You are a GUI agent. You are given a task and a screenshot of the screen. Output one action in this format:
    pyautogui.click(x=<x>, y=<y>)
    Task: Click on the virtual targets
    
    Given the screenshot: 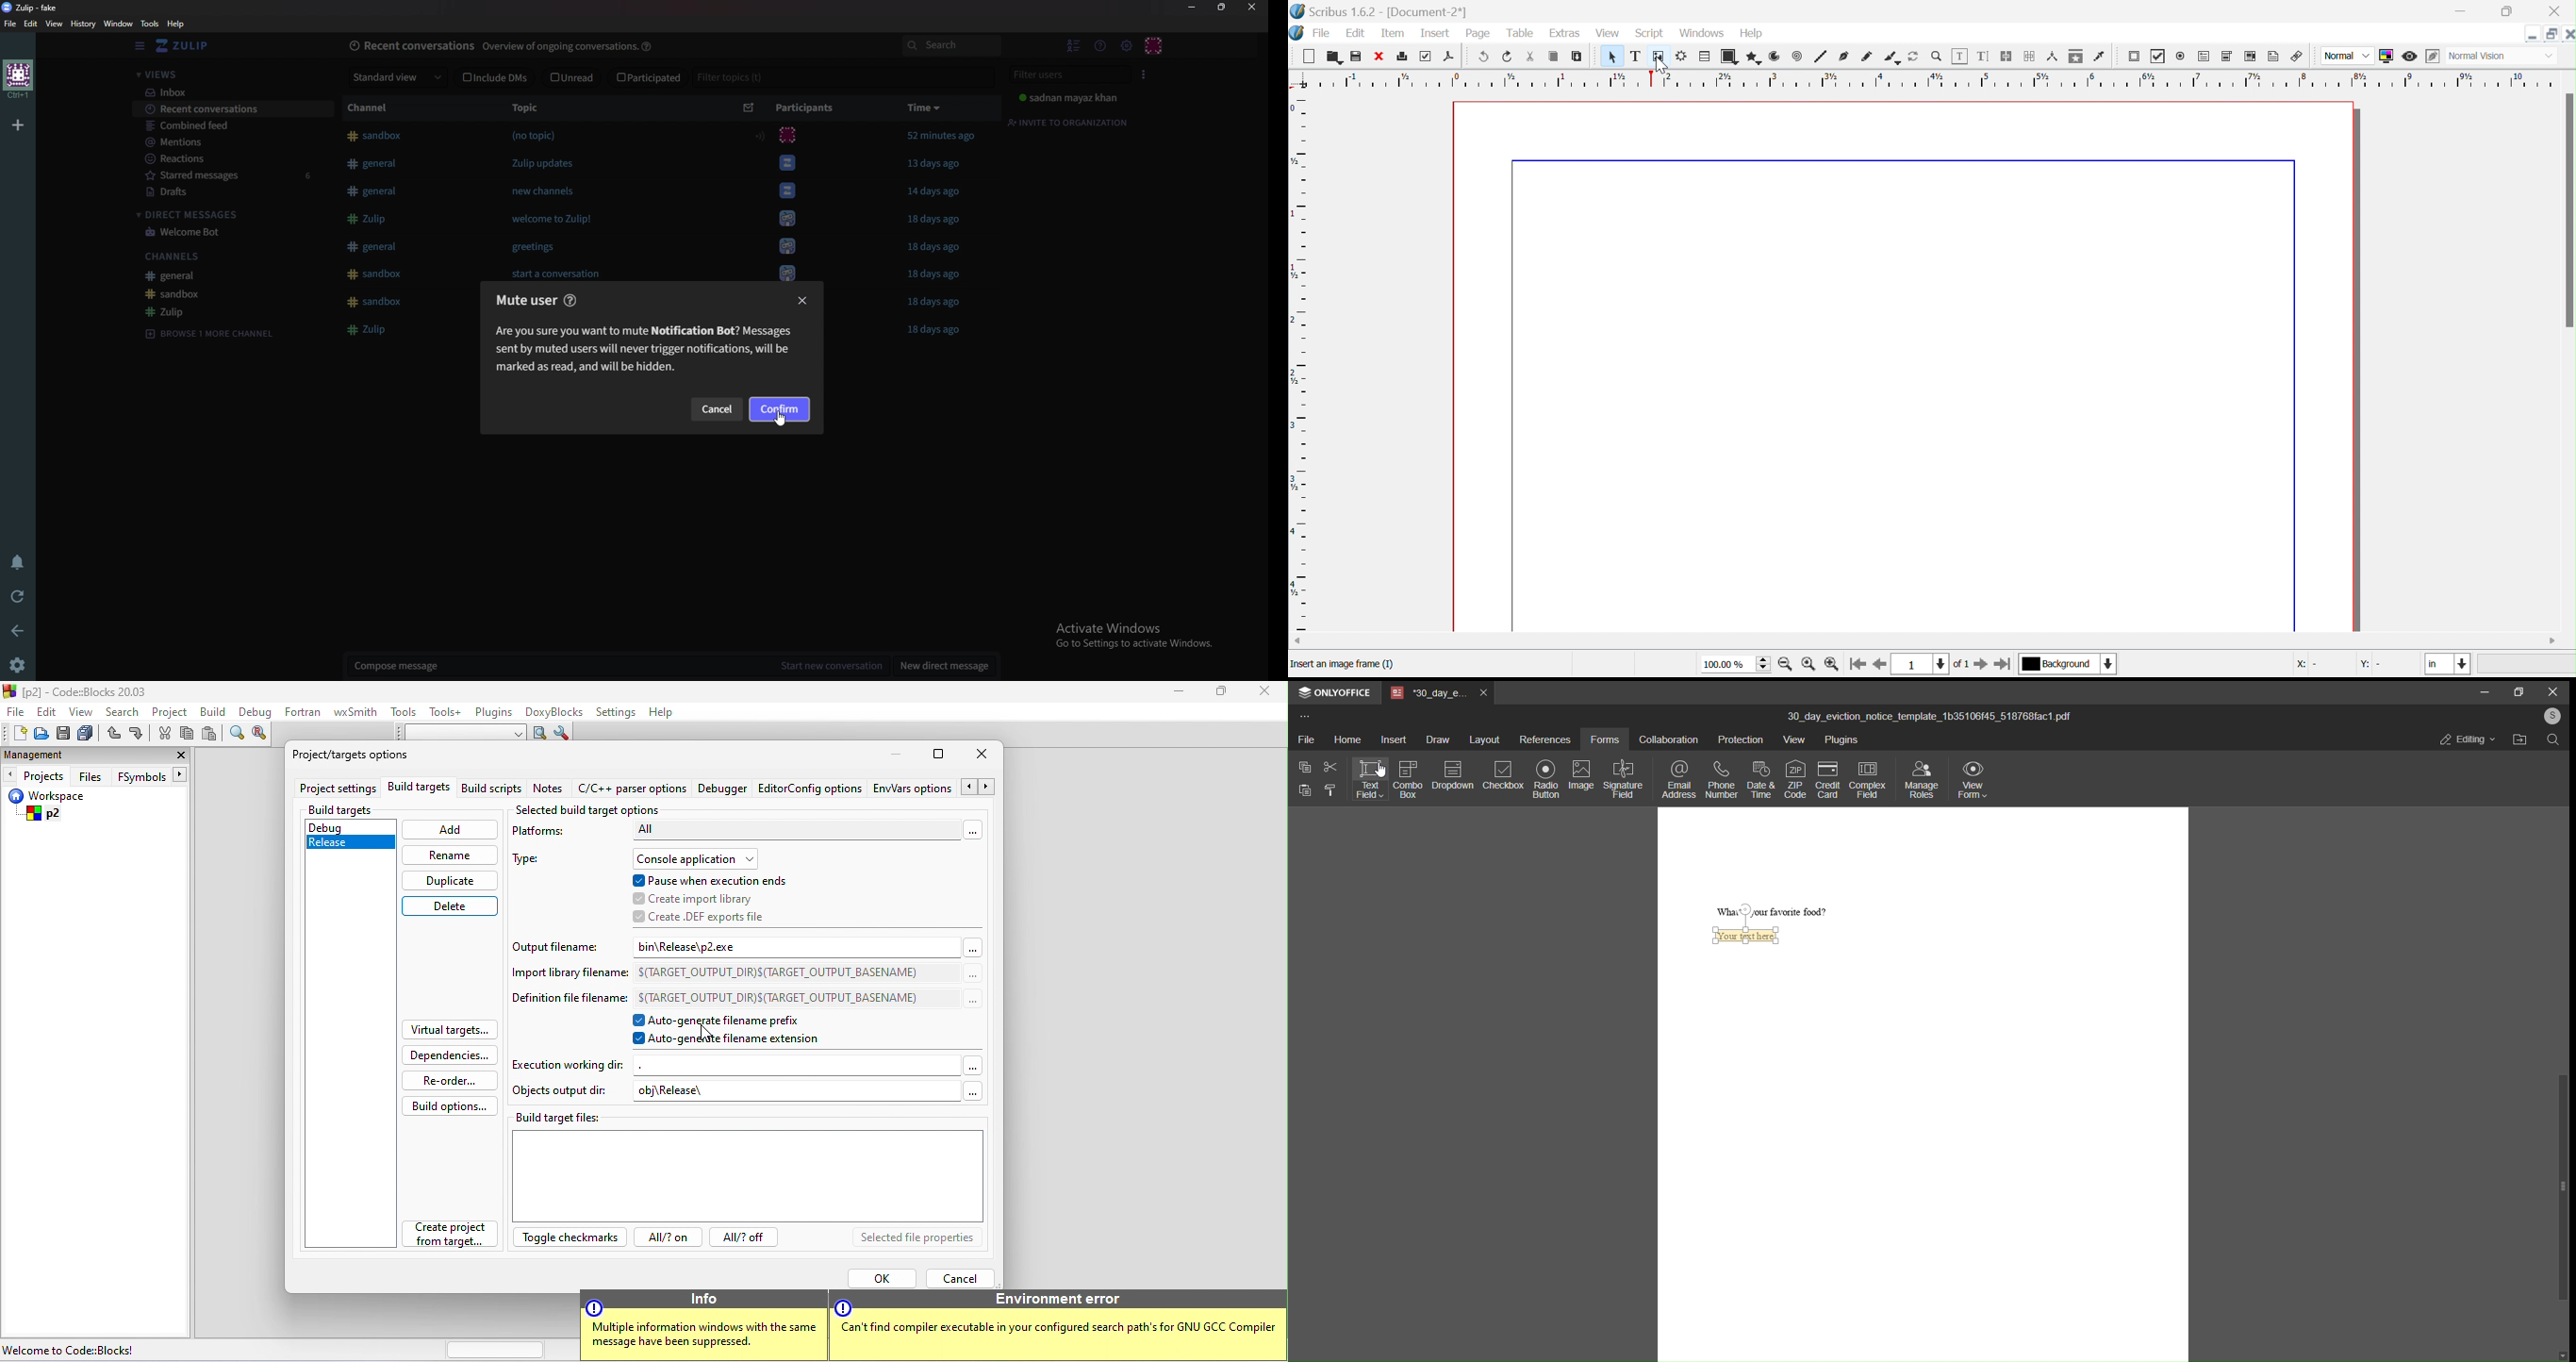 What is the action you would take?
    pyautogui.click(x=449, y=1030)
    